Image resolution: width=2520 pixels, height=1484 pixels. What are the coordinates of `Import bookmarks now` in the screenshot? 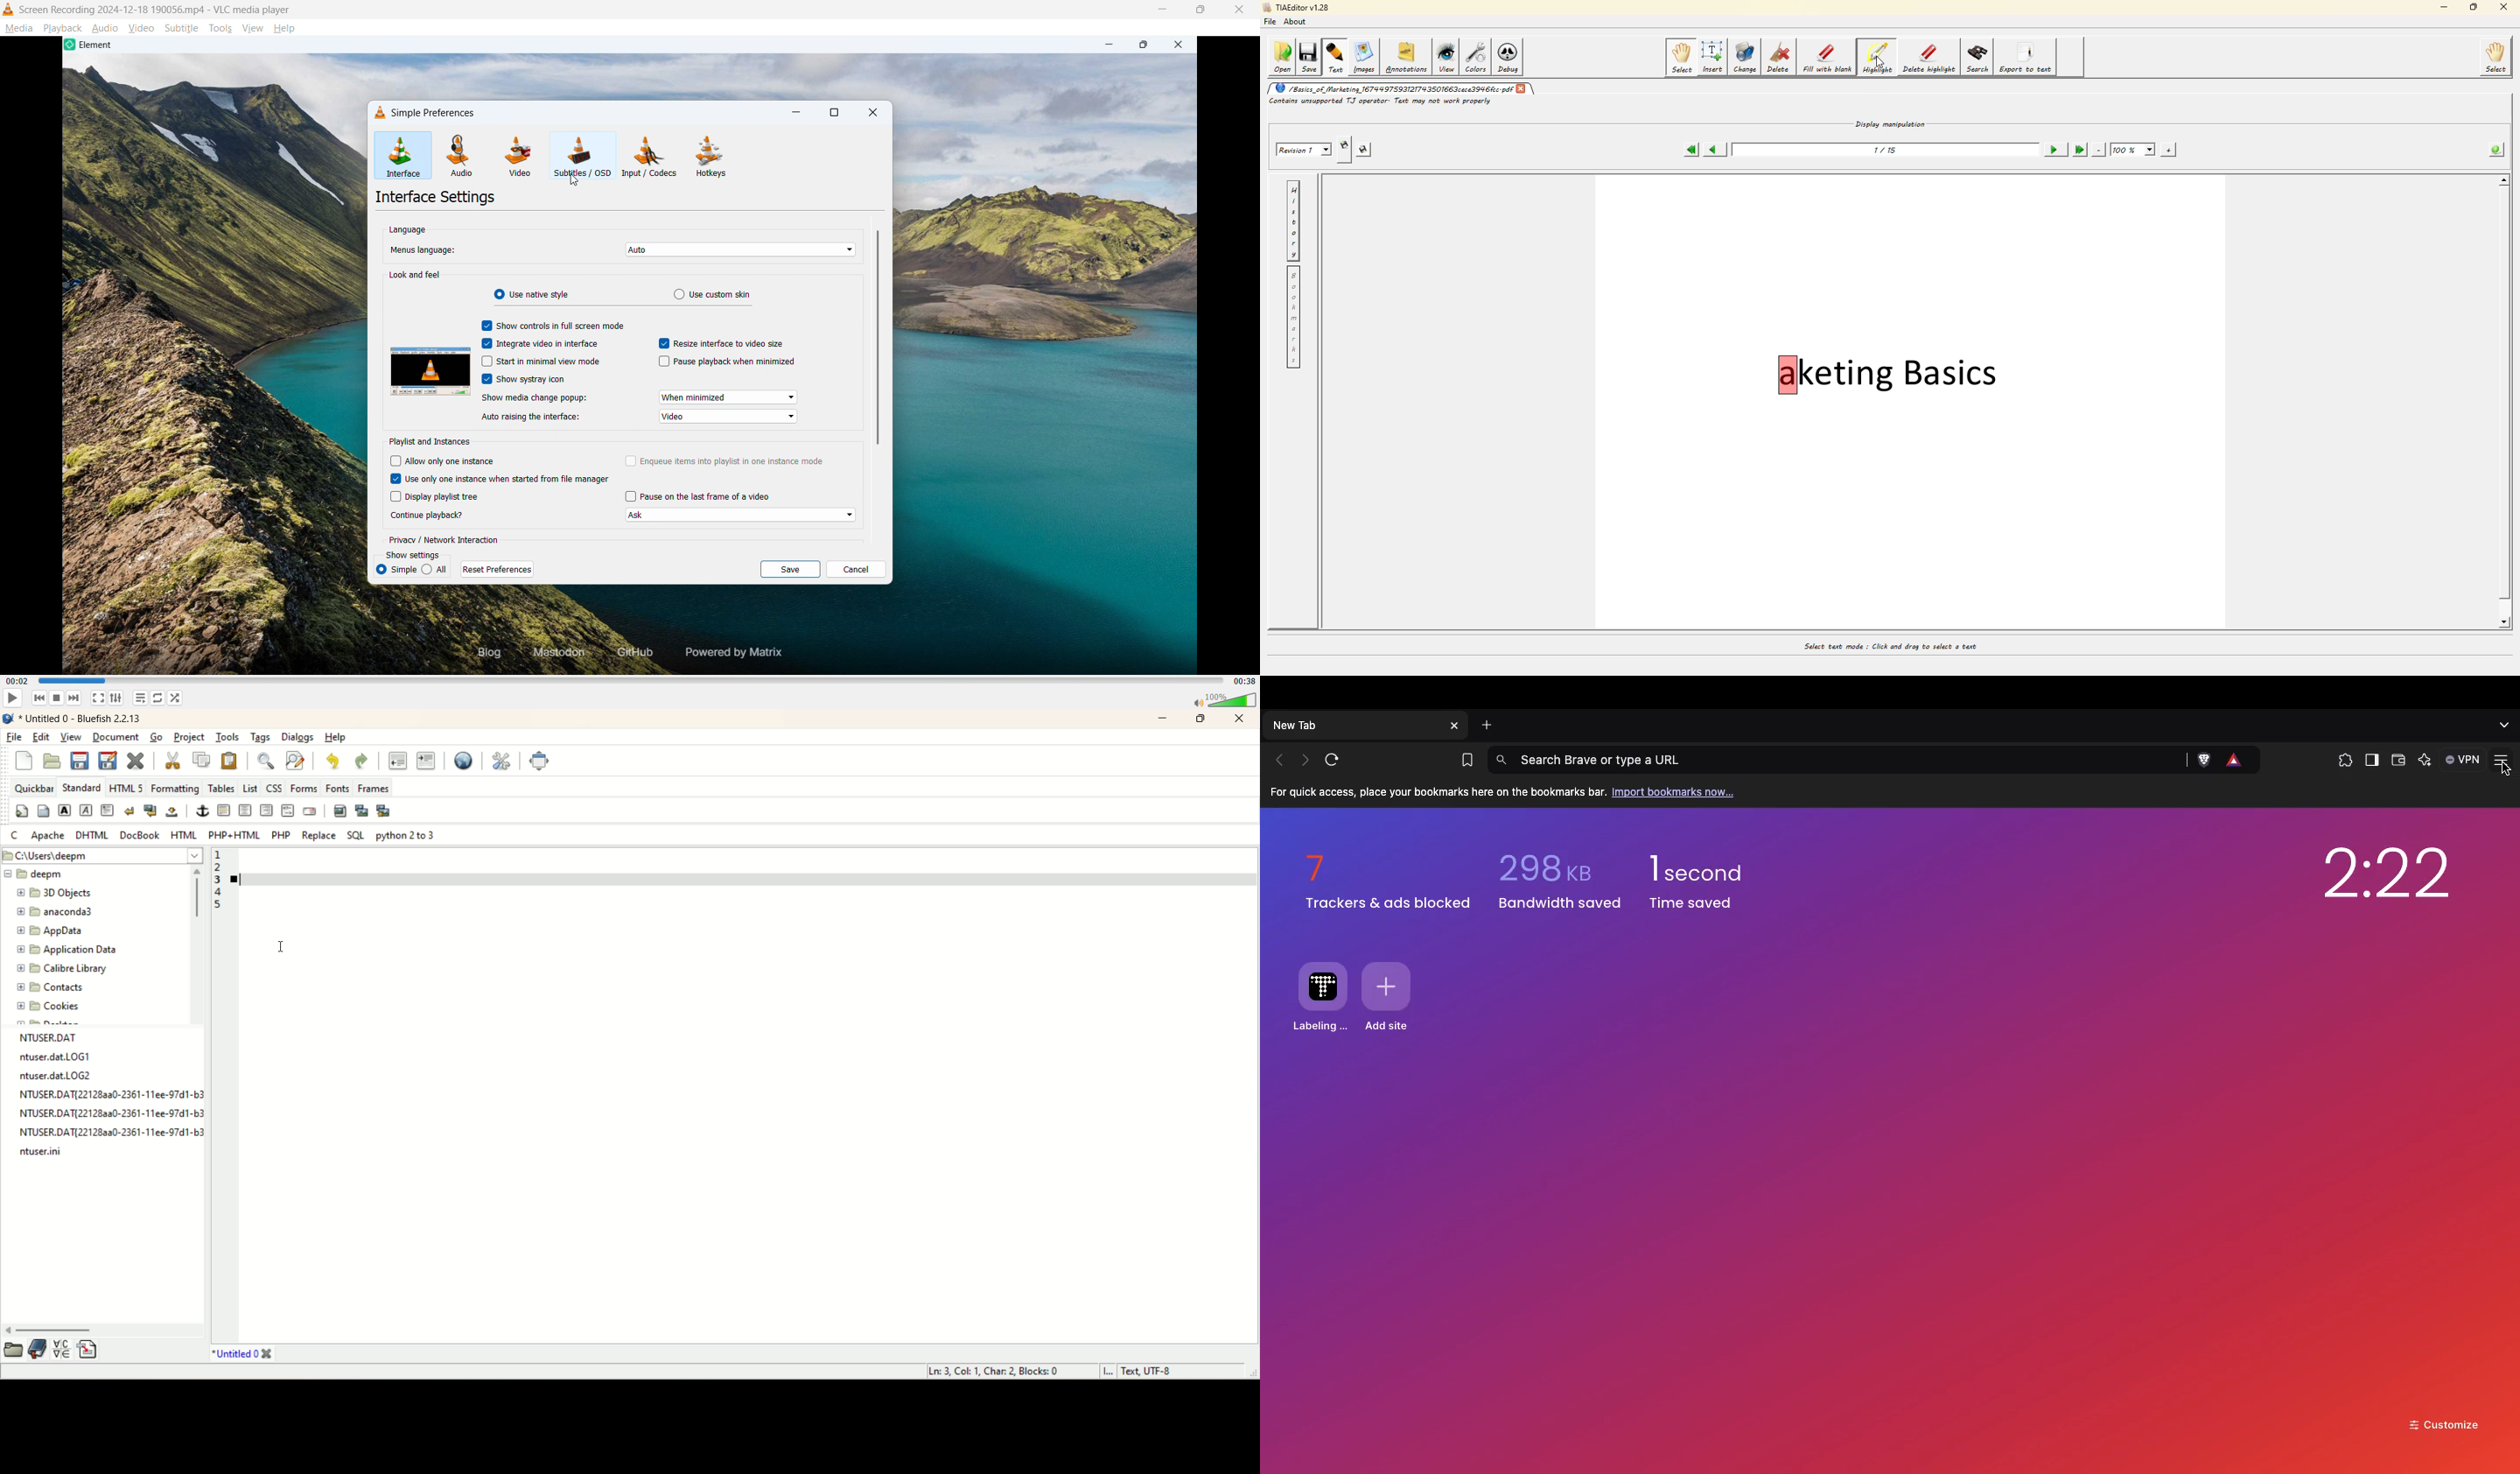 It's located at (1675, 793).